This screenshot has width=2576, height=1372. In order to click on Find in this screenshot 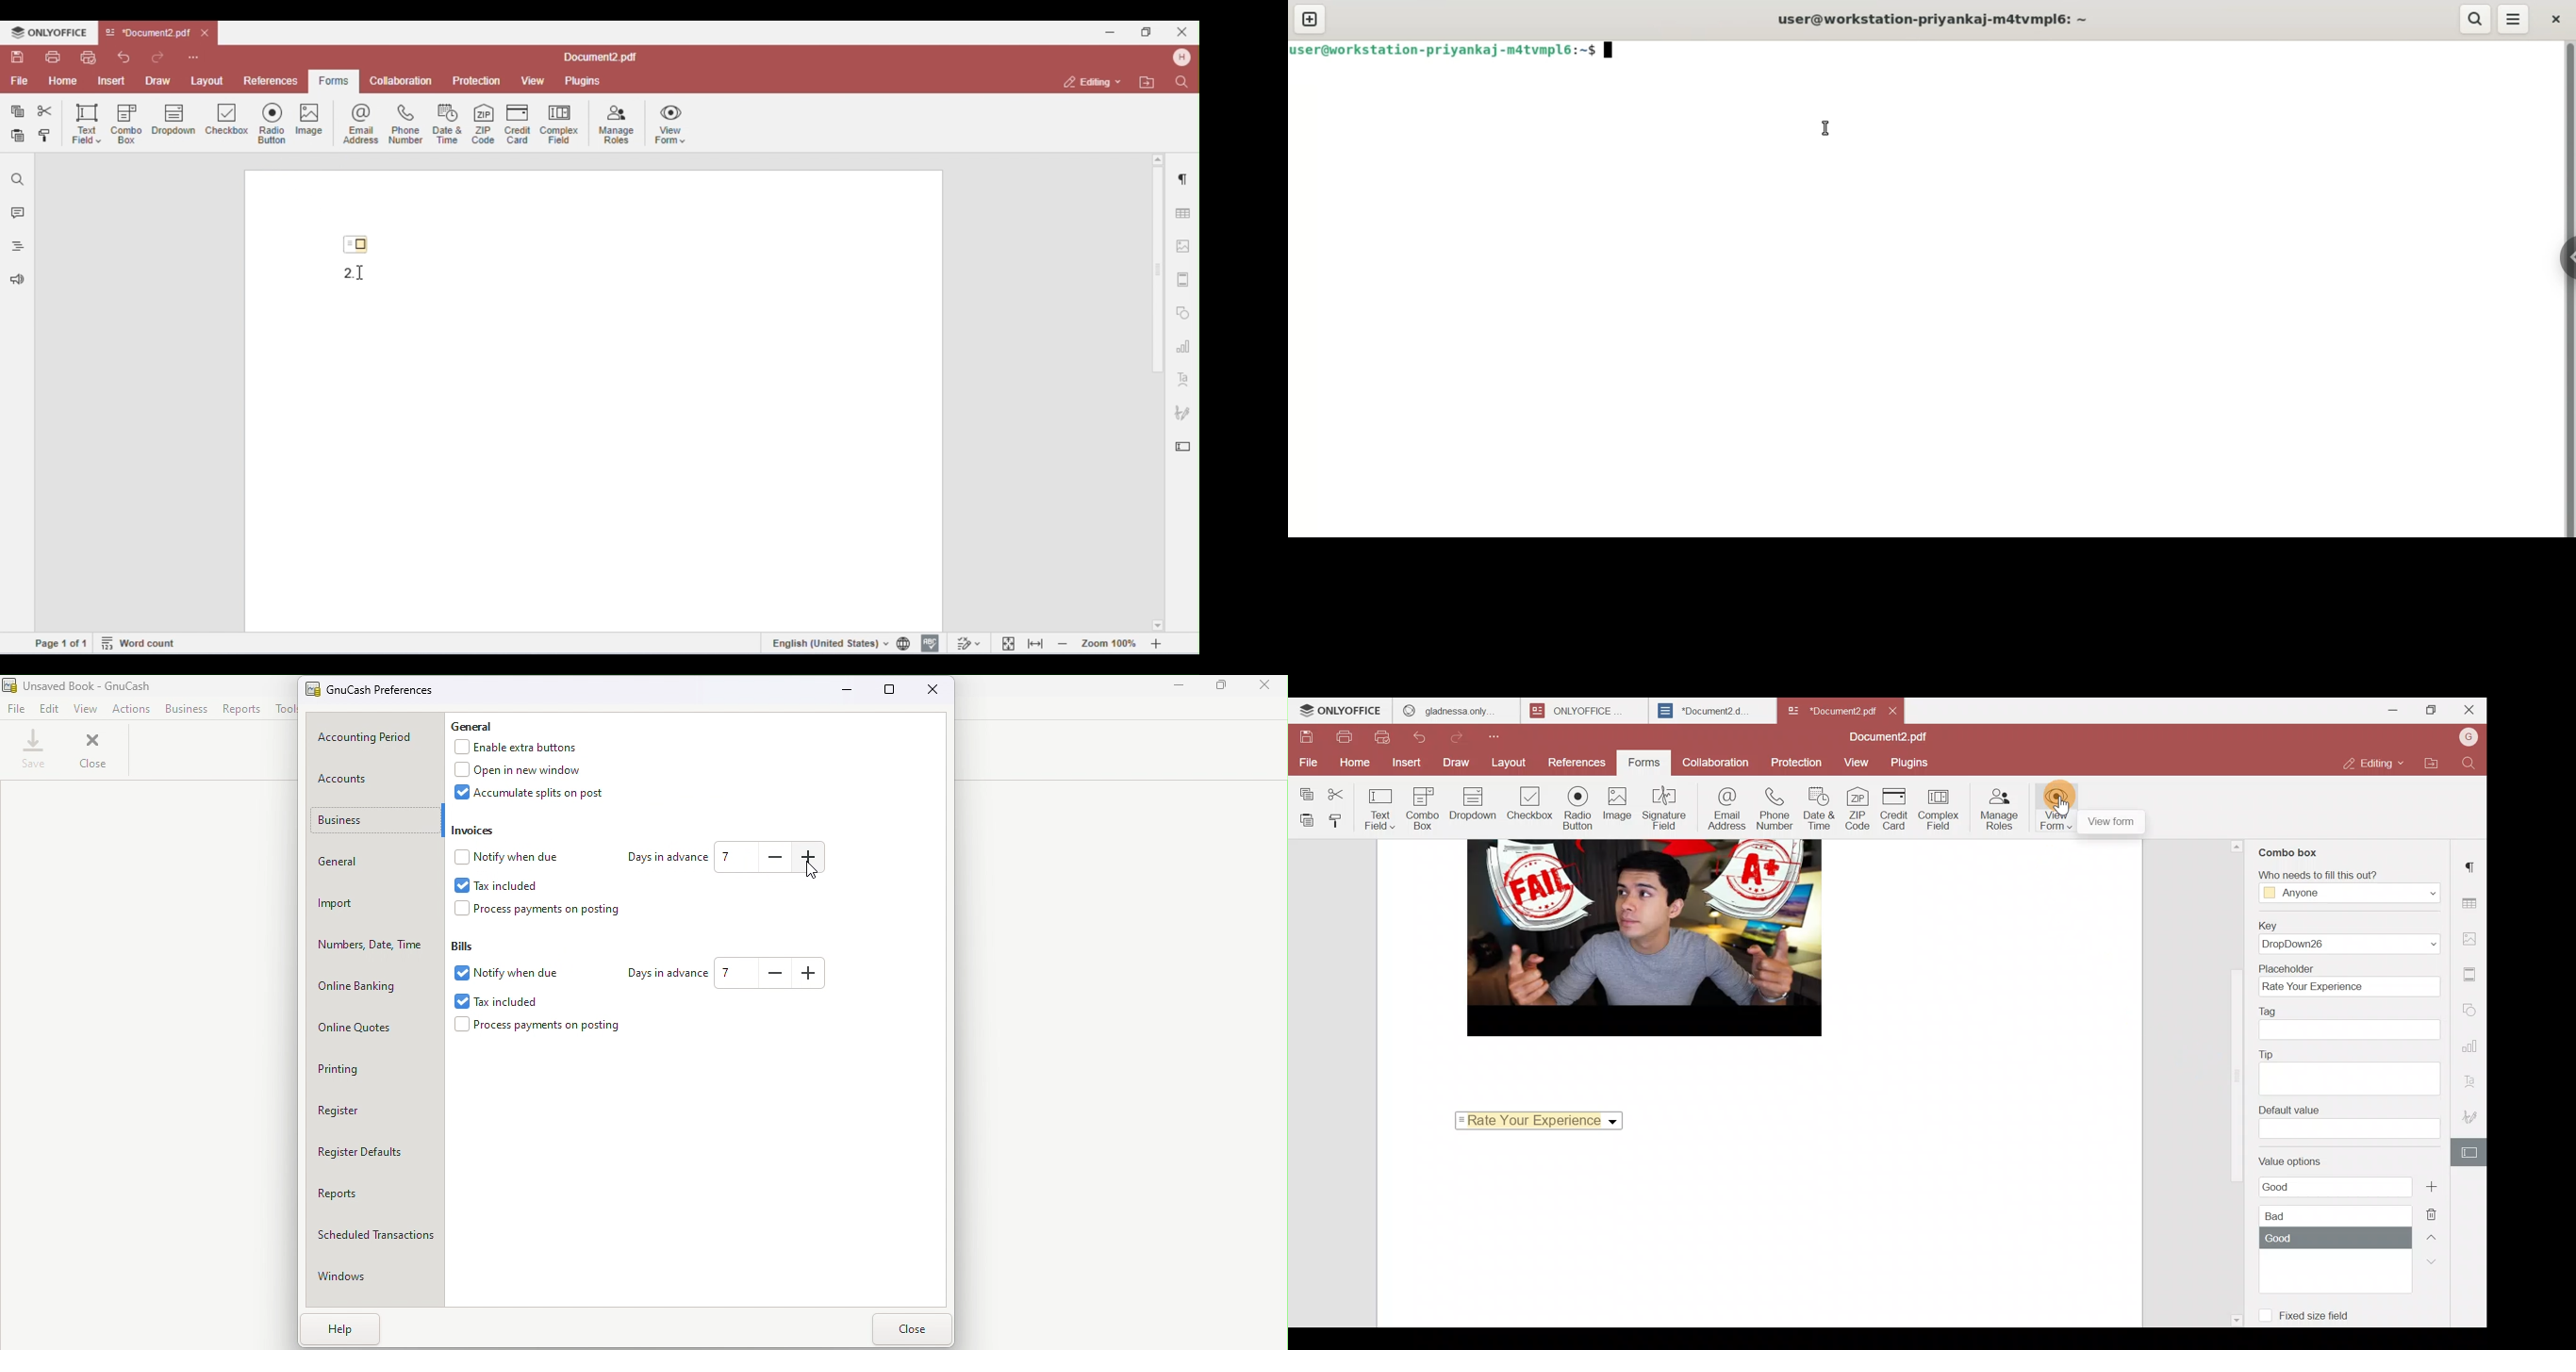, I will do `click(2469, 766)`.